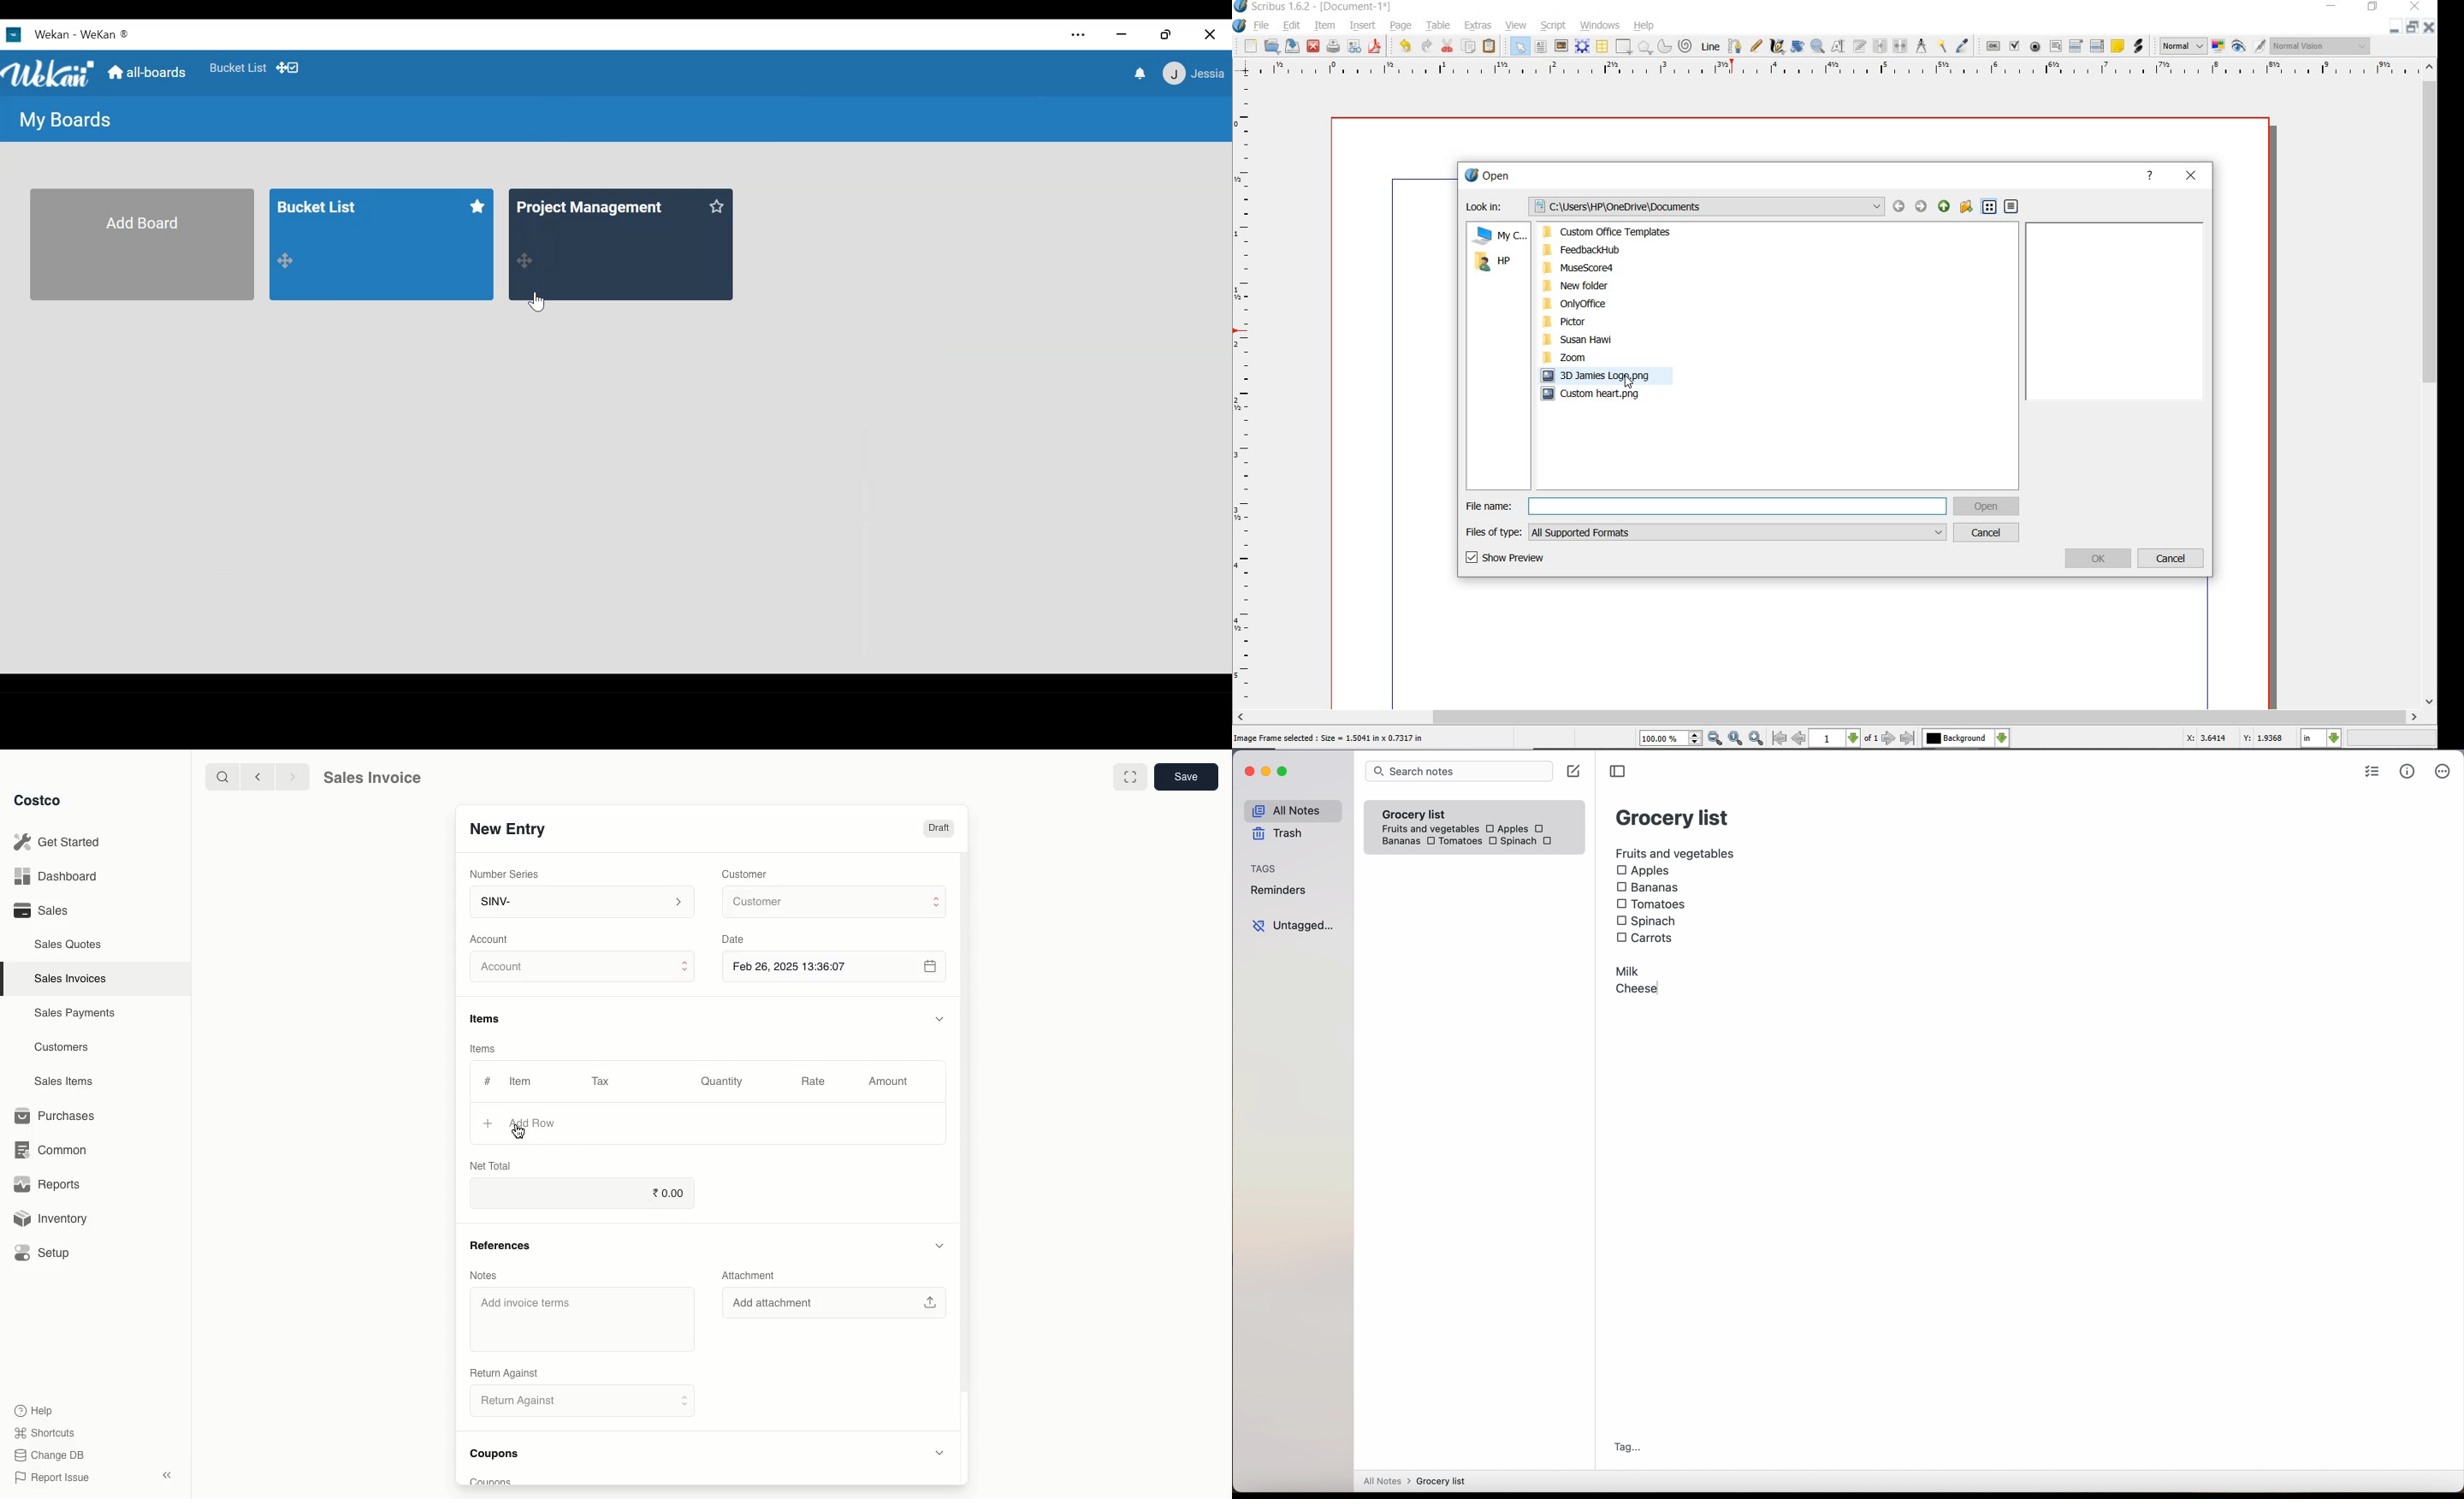 The image size is (2464, 1512). I want to click on toggle color management system, so click(2220, 47).